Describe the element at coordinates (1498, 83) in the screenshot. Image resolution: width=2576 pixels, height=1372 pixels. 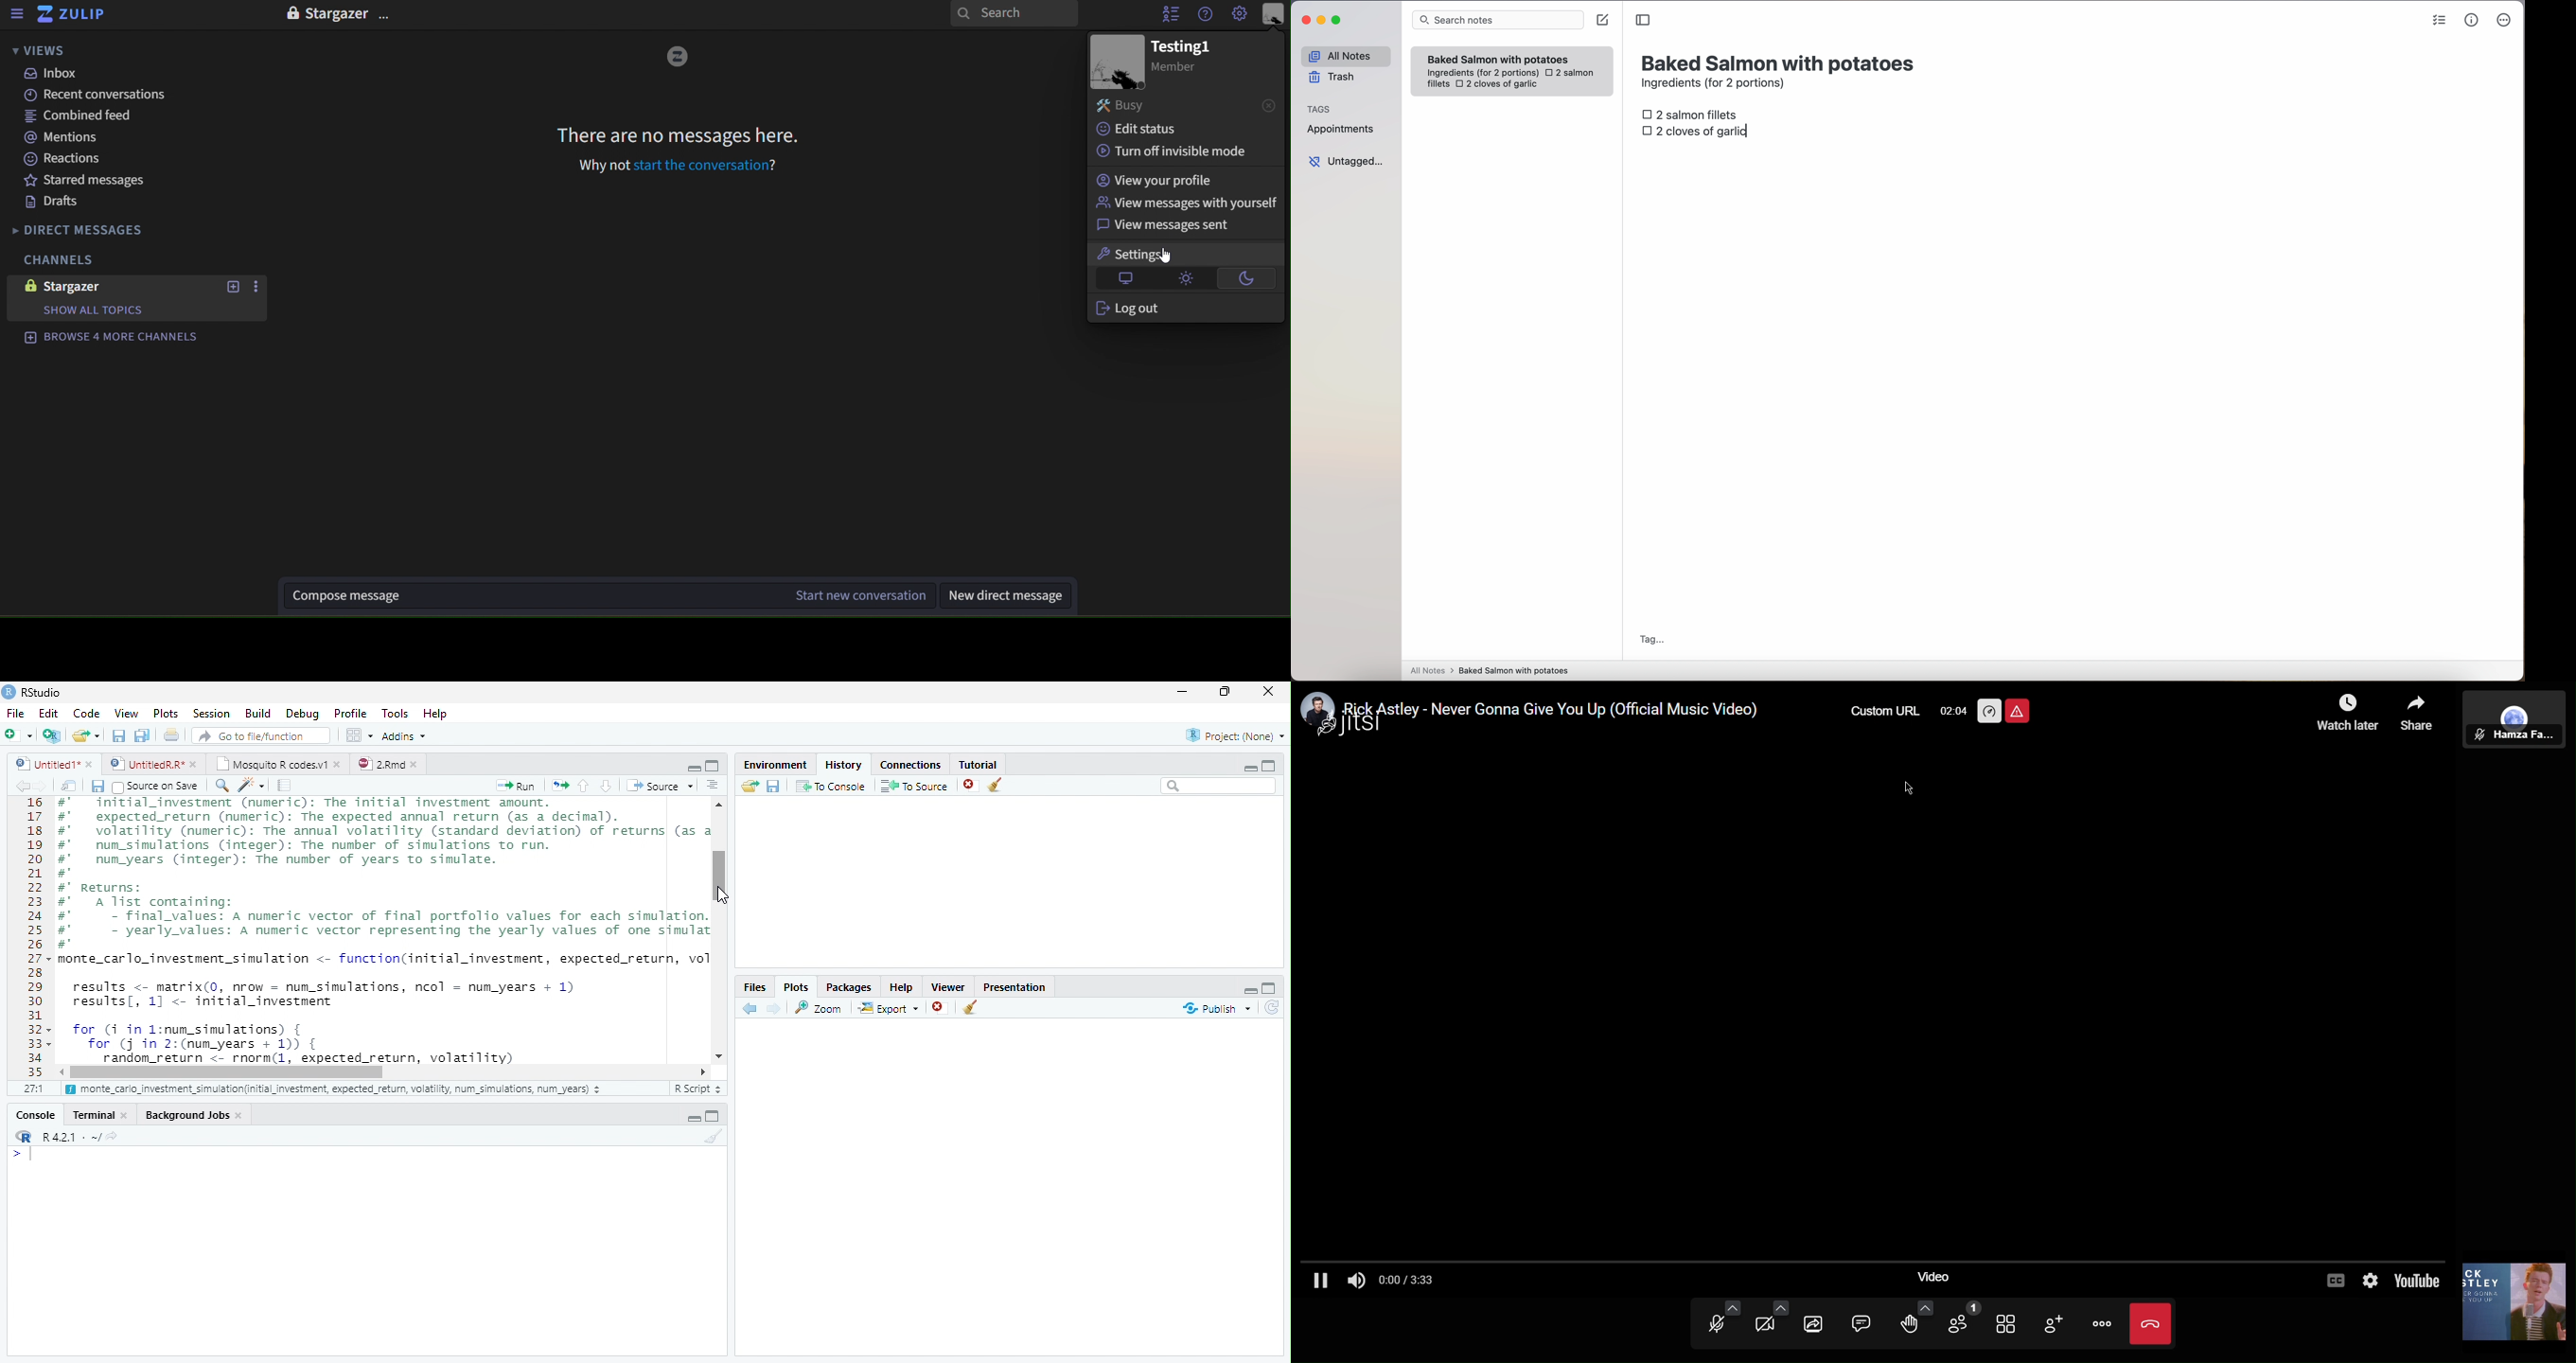
I see `2 cloves of garlic` at that location.